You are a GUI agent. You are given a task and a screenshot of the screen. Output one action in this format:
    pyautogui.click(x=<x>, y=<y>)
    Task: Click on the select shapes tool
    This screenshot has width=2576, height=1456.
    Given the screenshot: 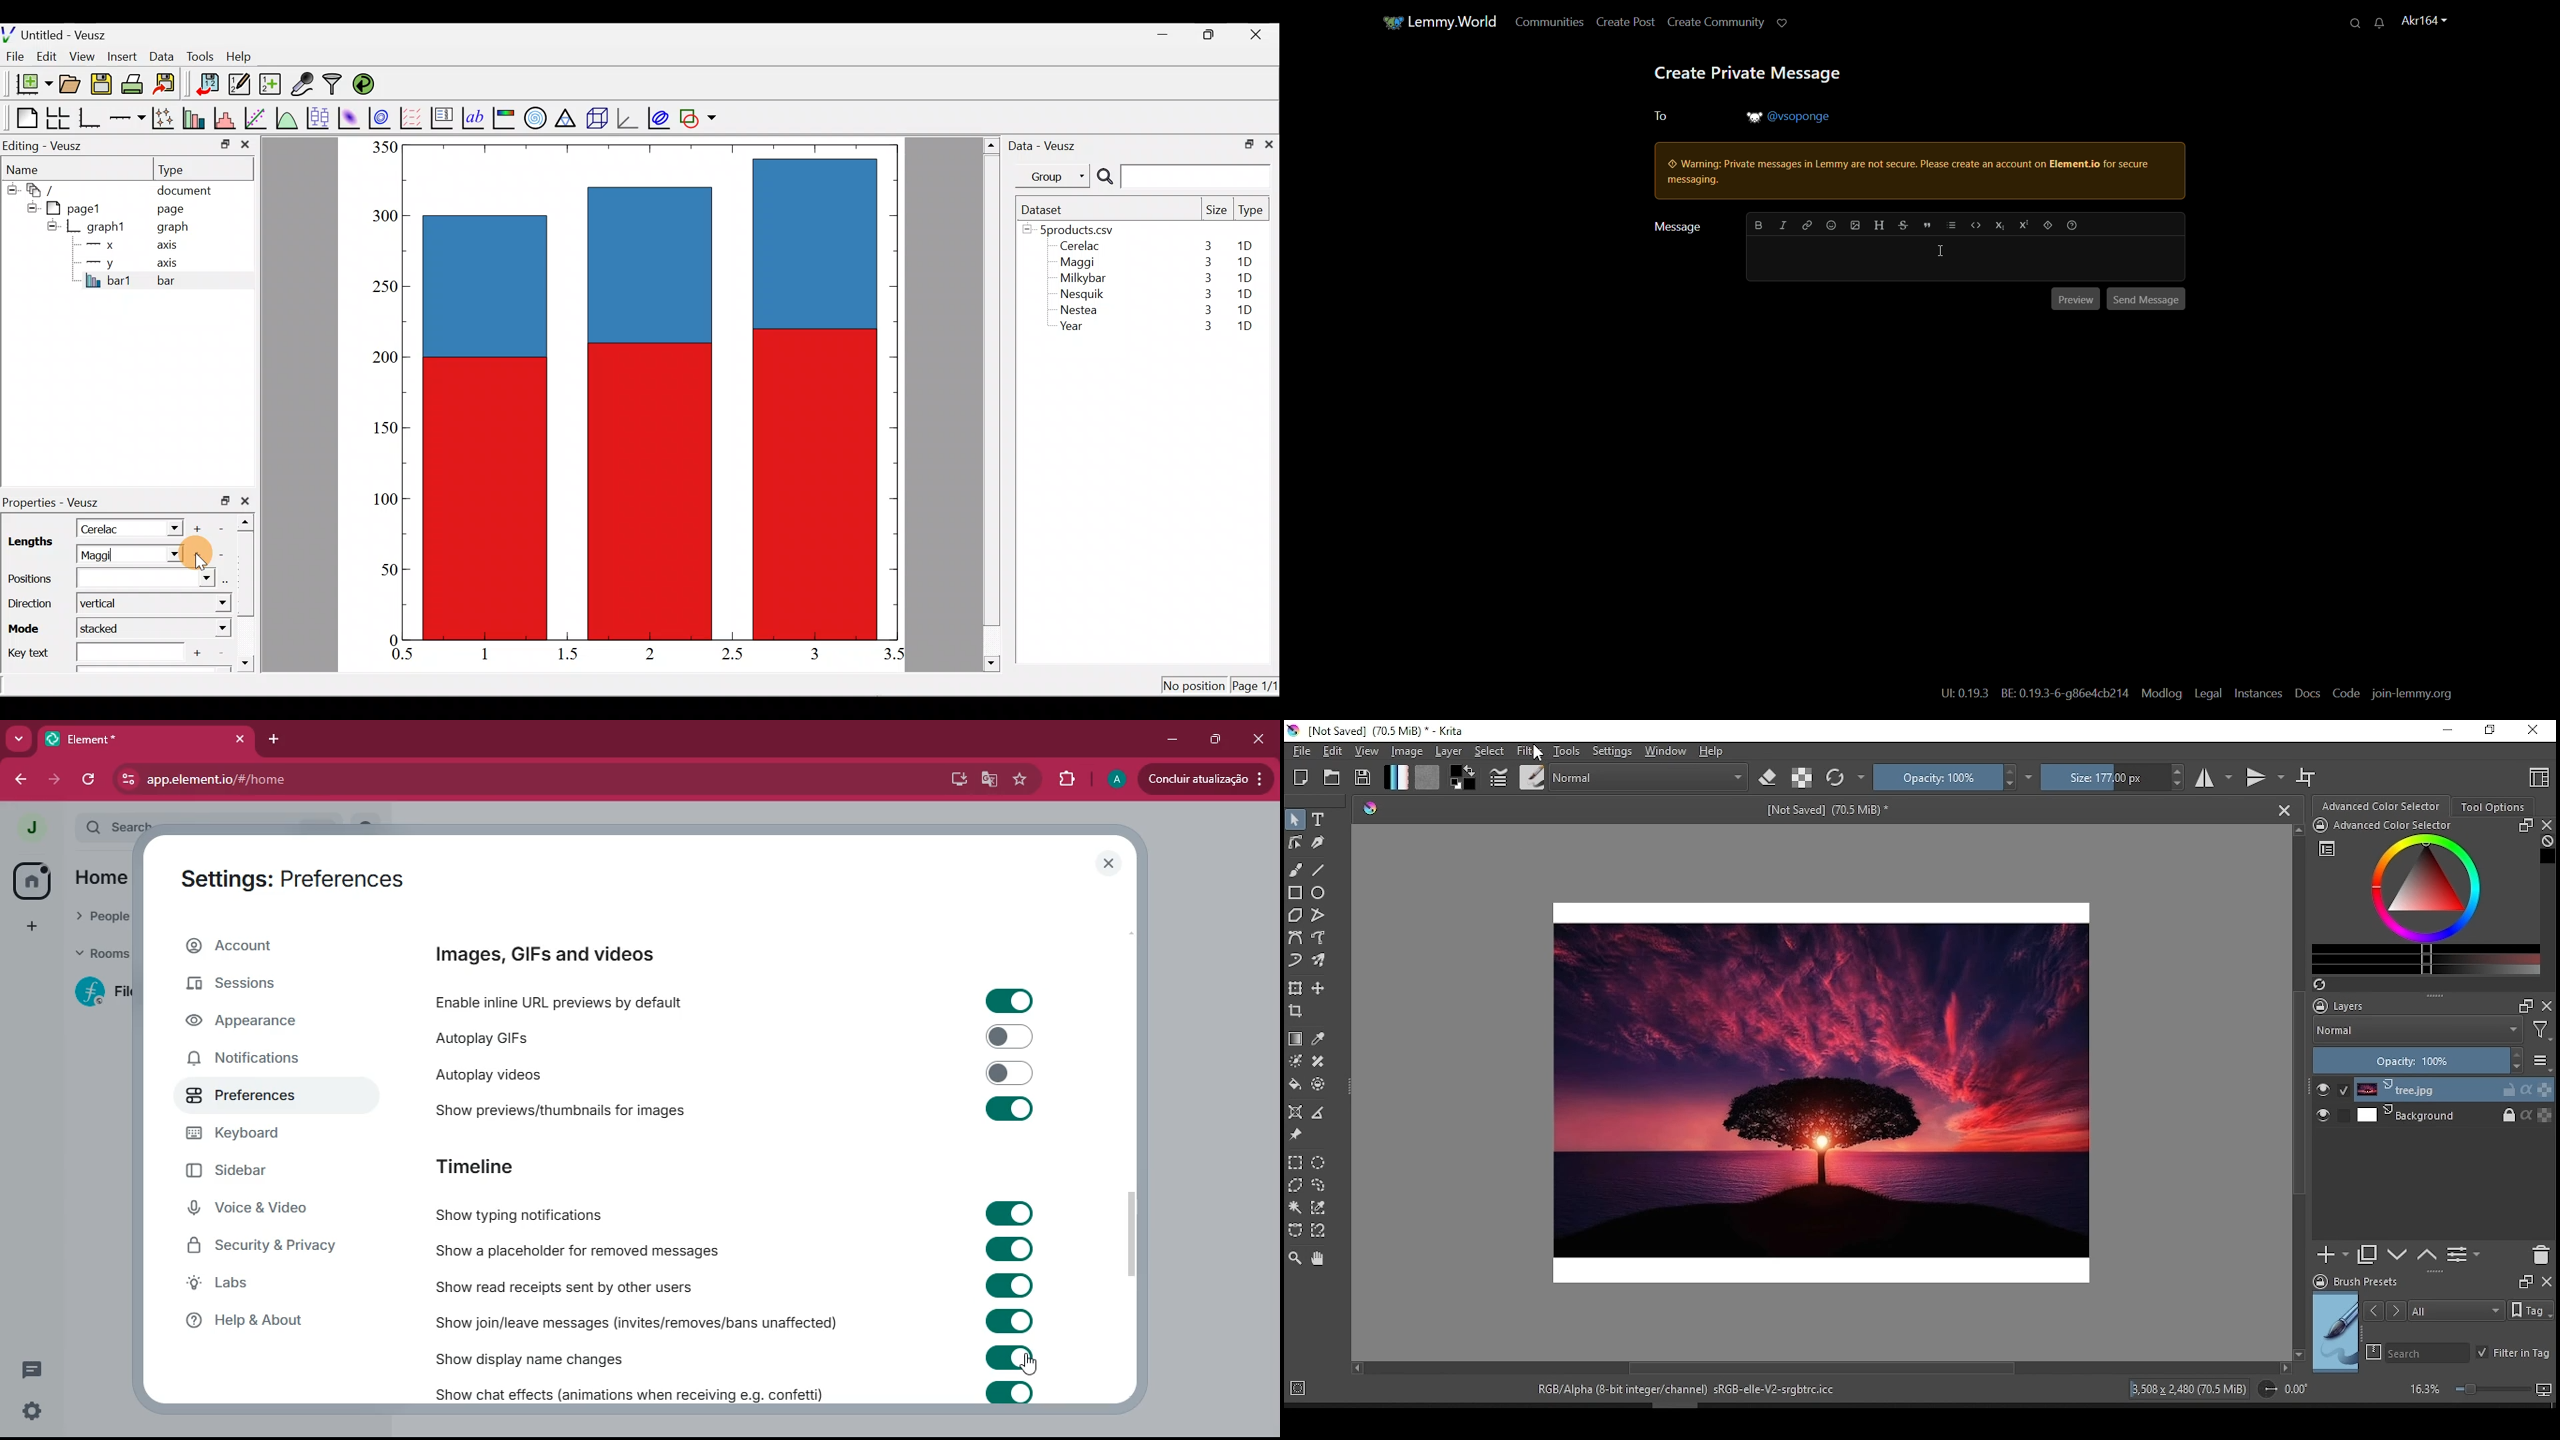 What is the action you would take?
    pyautogui.click(x=1295, y=820)
    